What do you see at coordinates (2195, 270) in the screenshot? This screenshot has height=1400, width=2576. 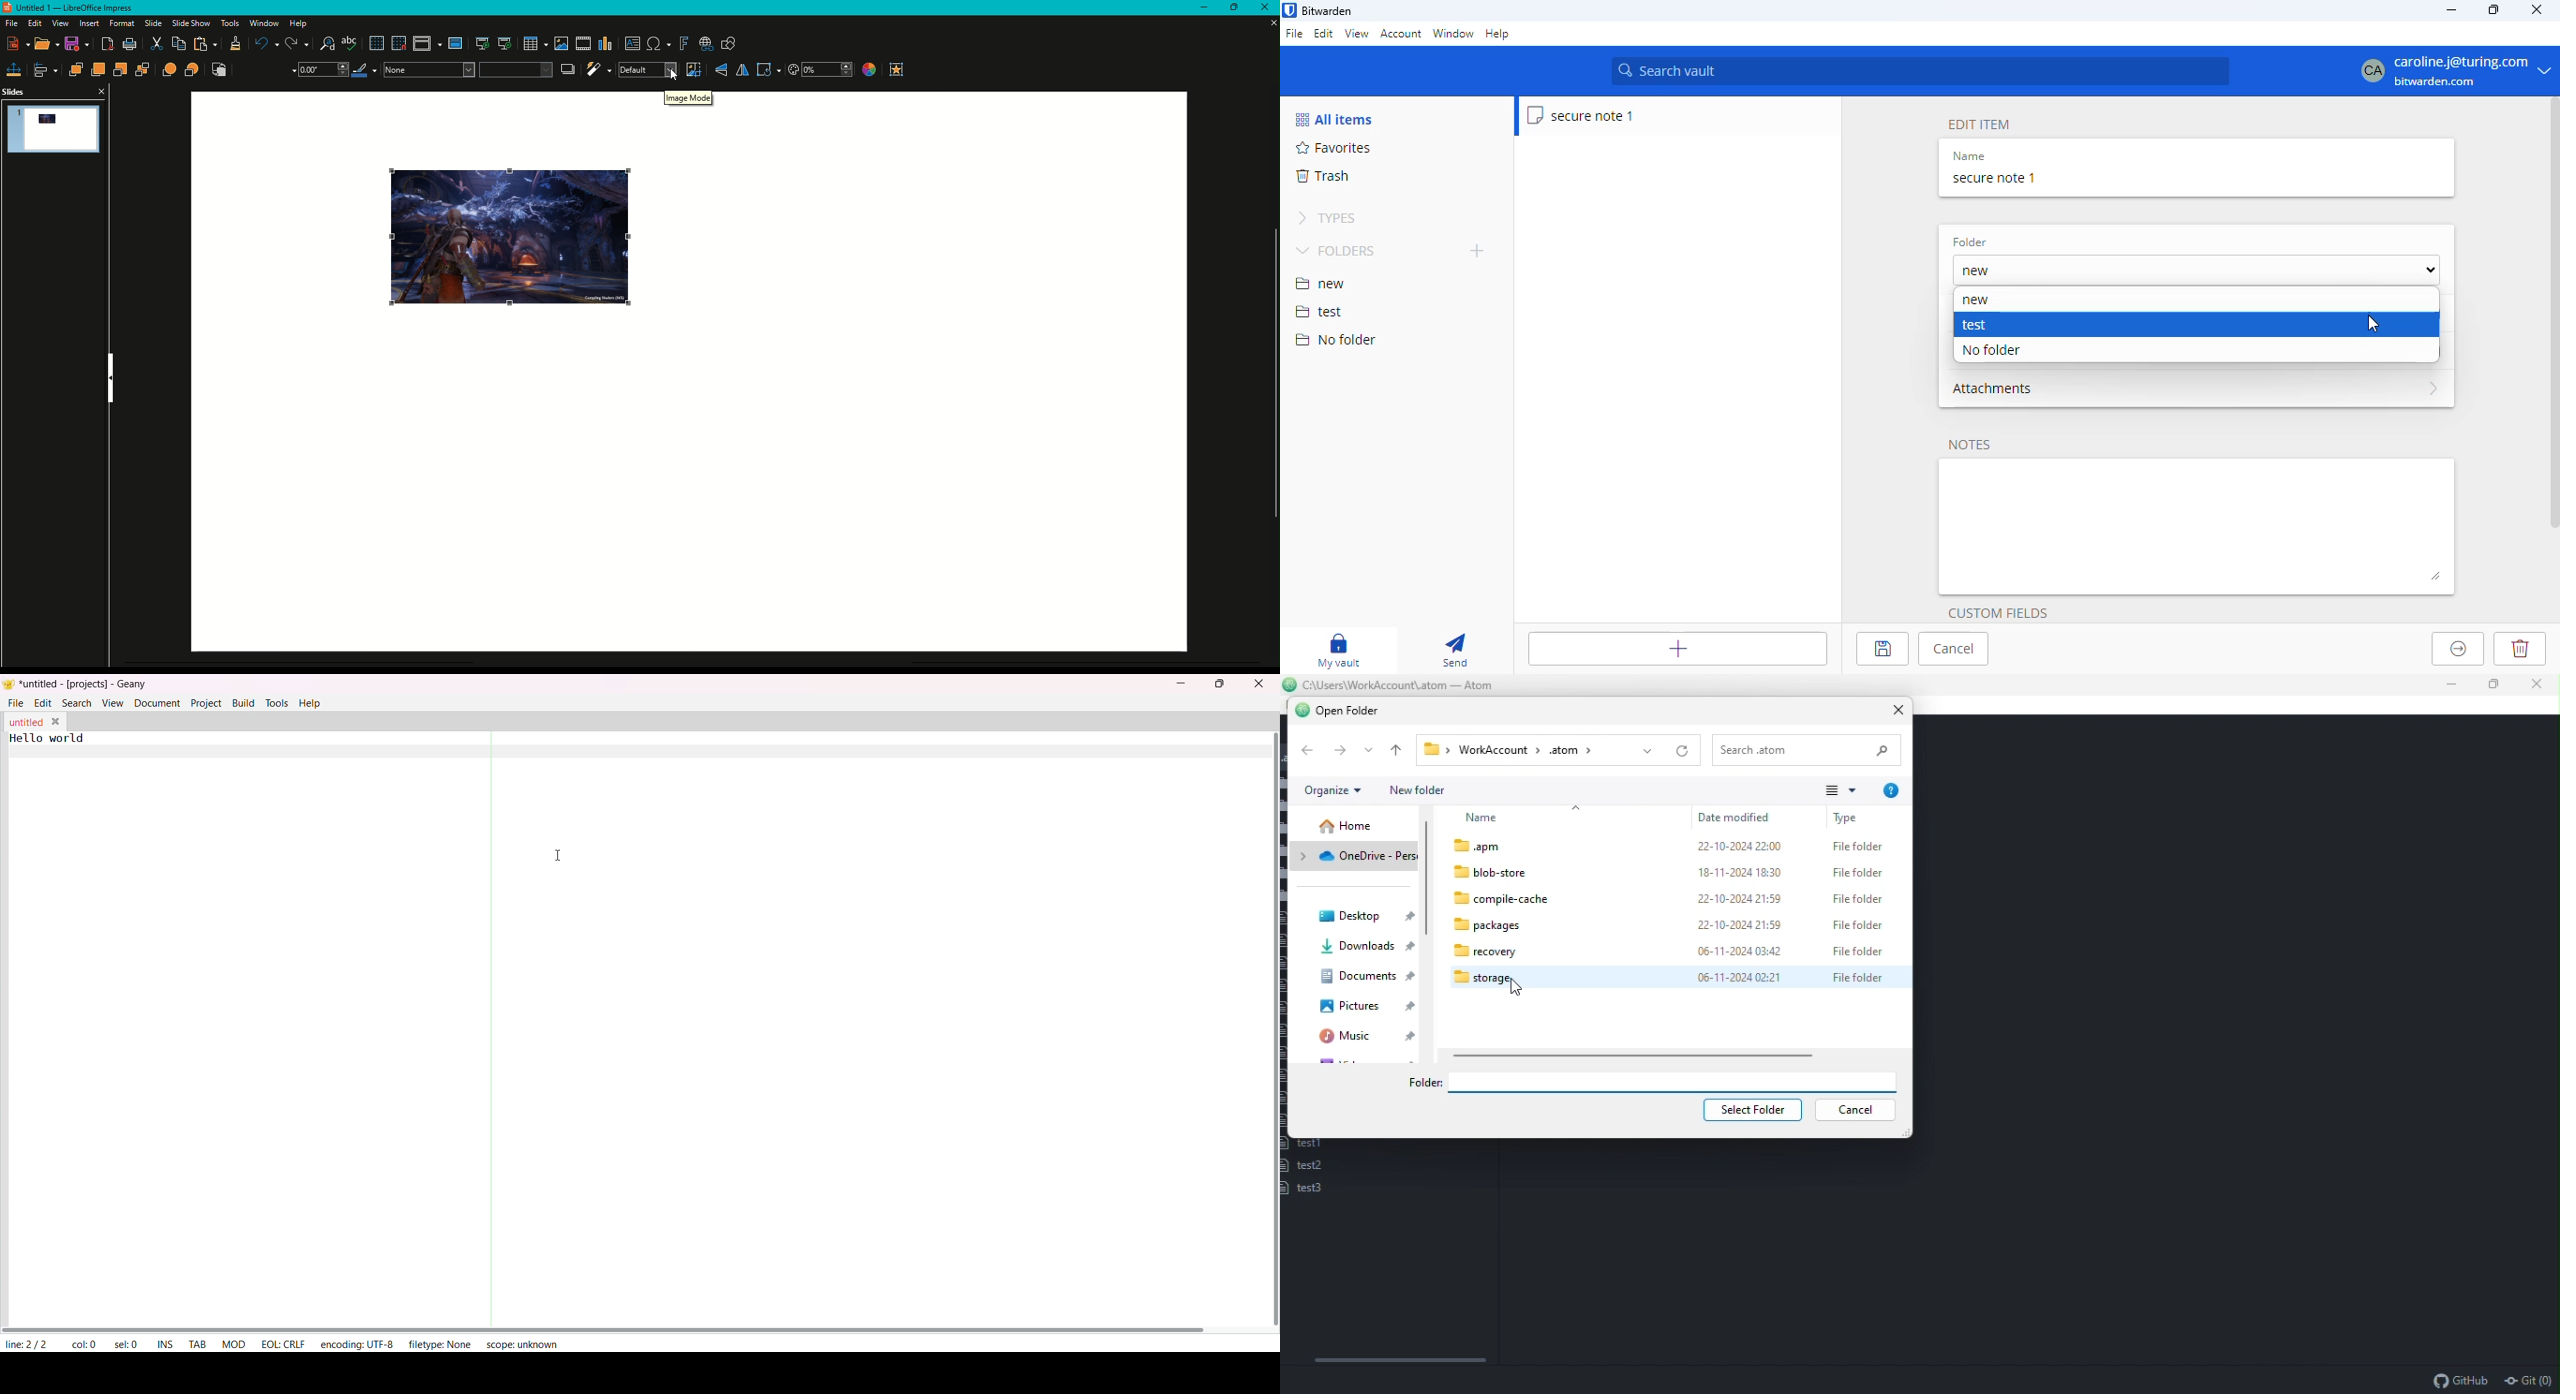 I see `new` at bounding box center [2195, 270].